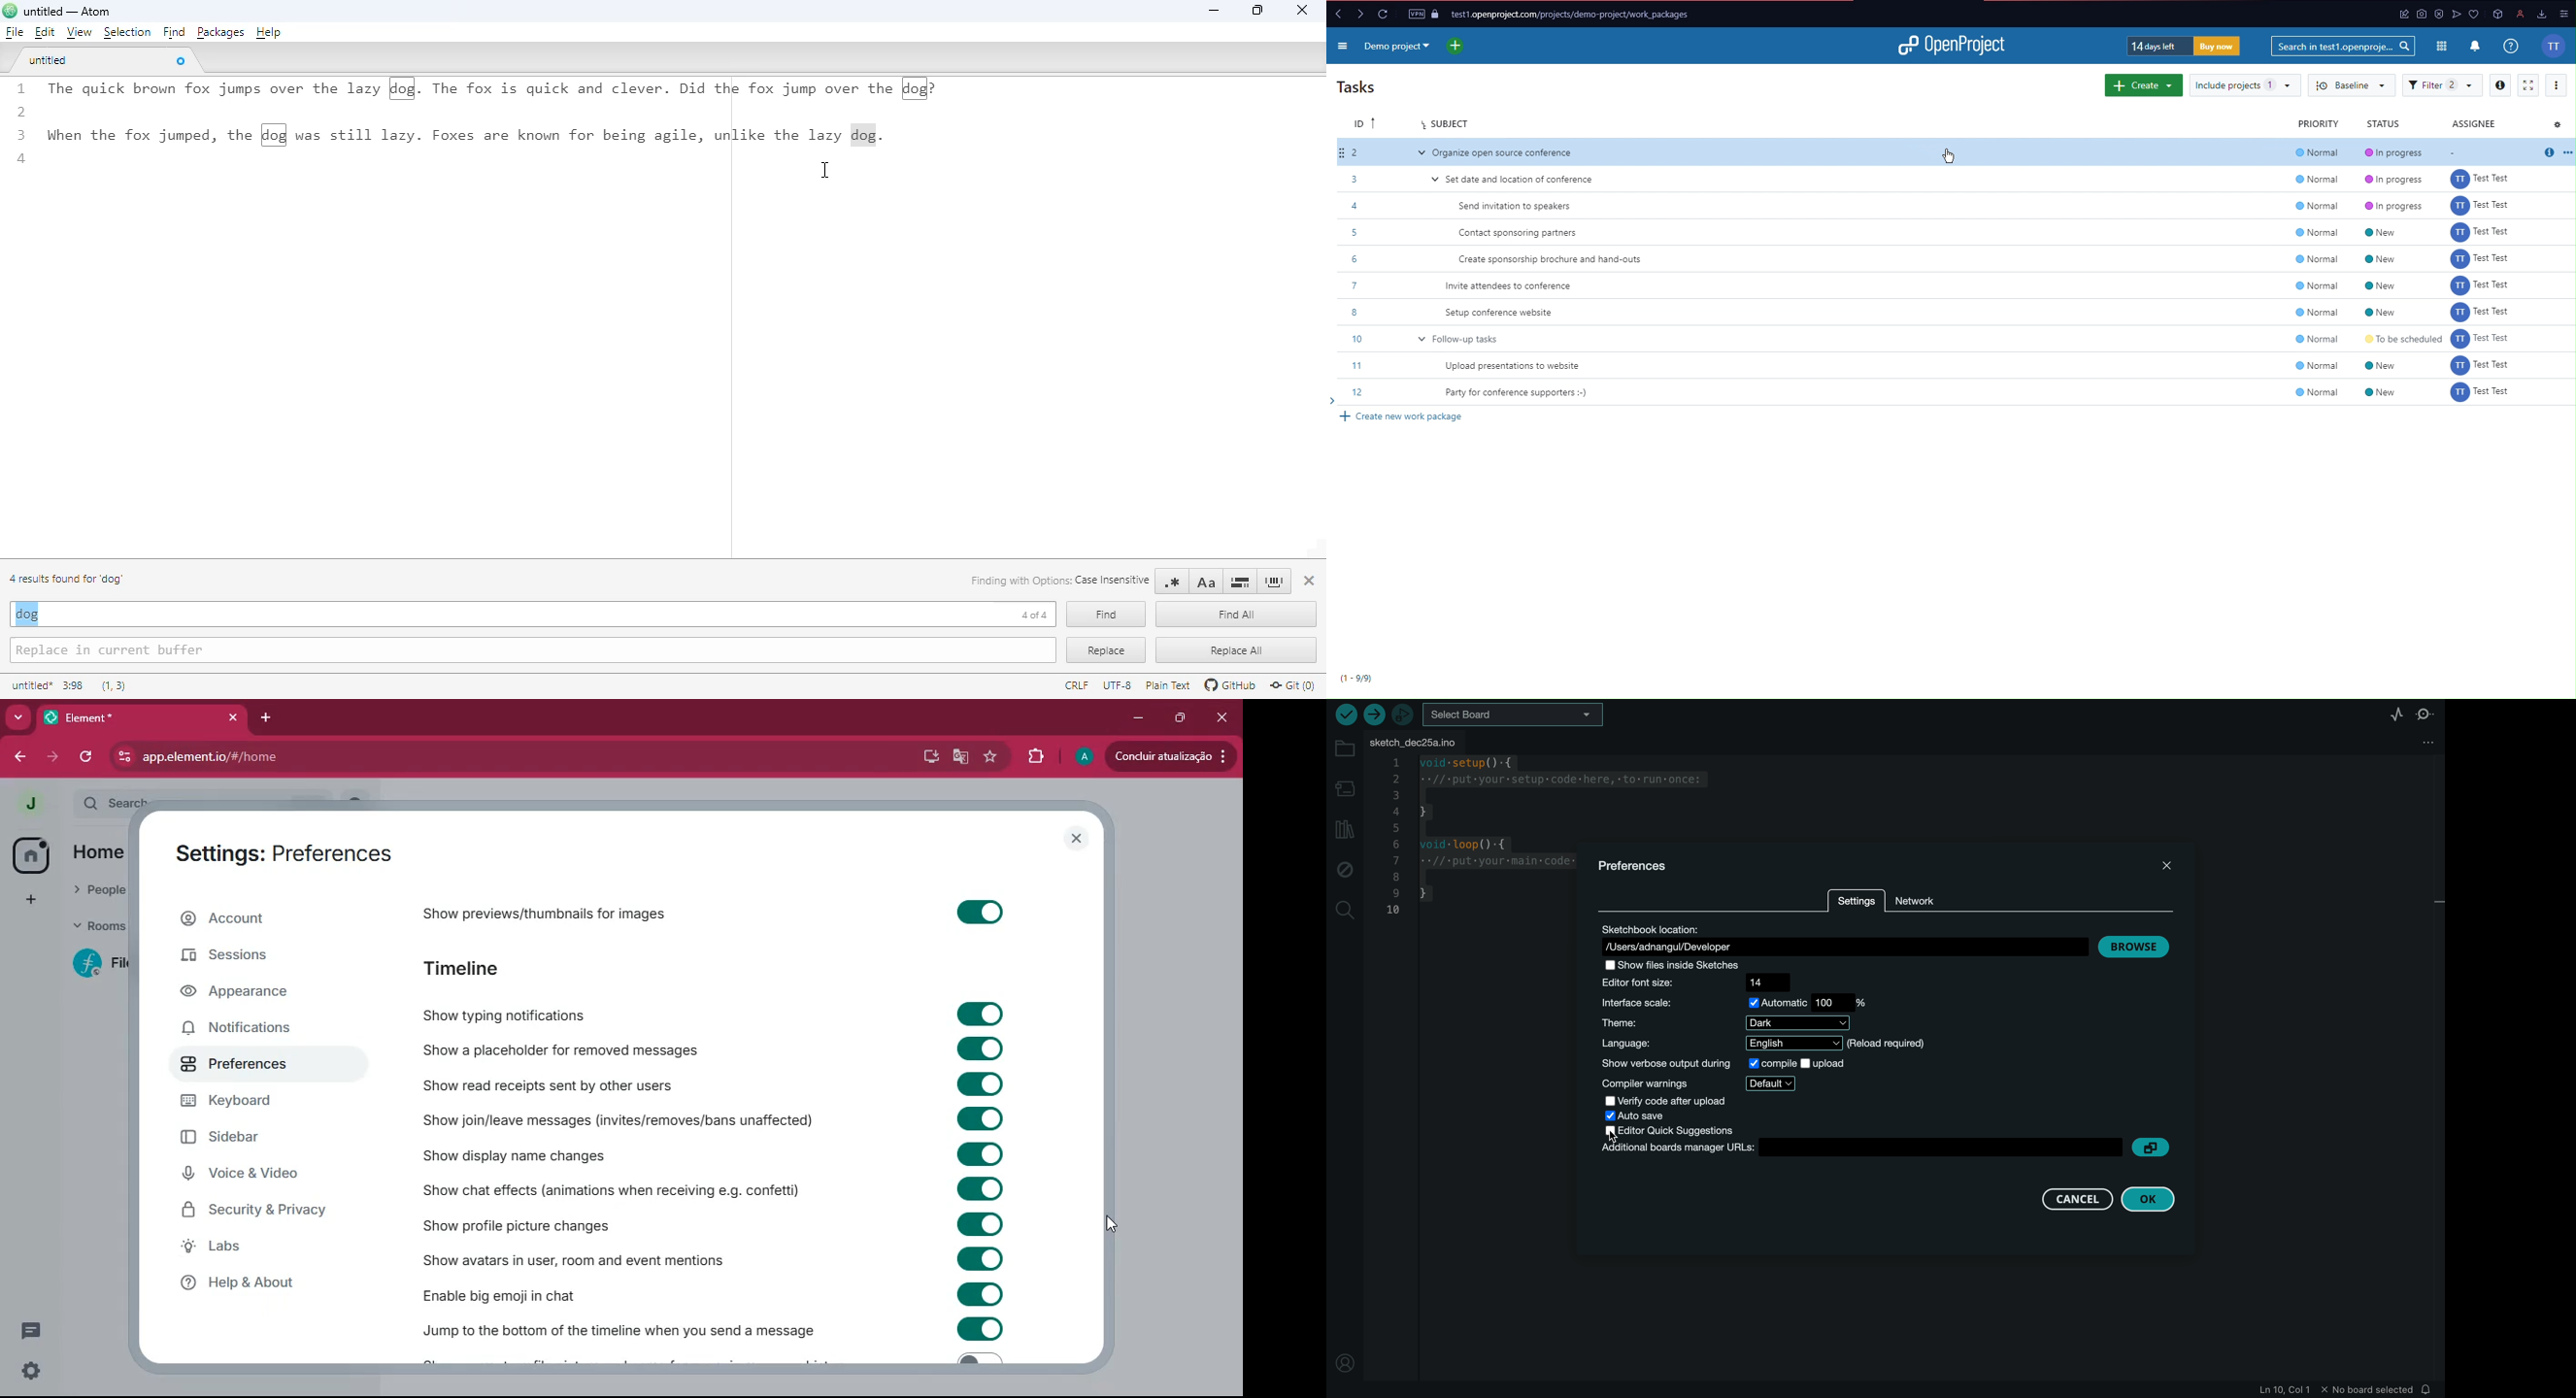 Image resolution: width=2576 pixels, height=1400 pixels. I want to click on element*, so click(104, 716).